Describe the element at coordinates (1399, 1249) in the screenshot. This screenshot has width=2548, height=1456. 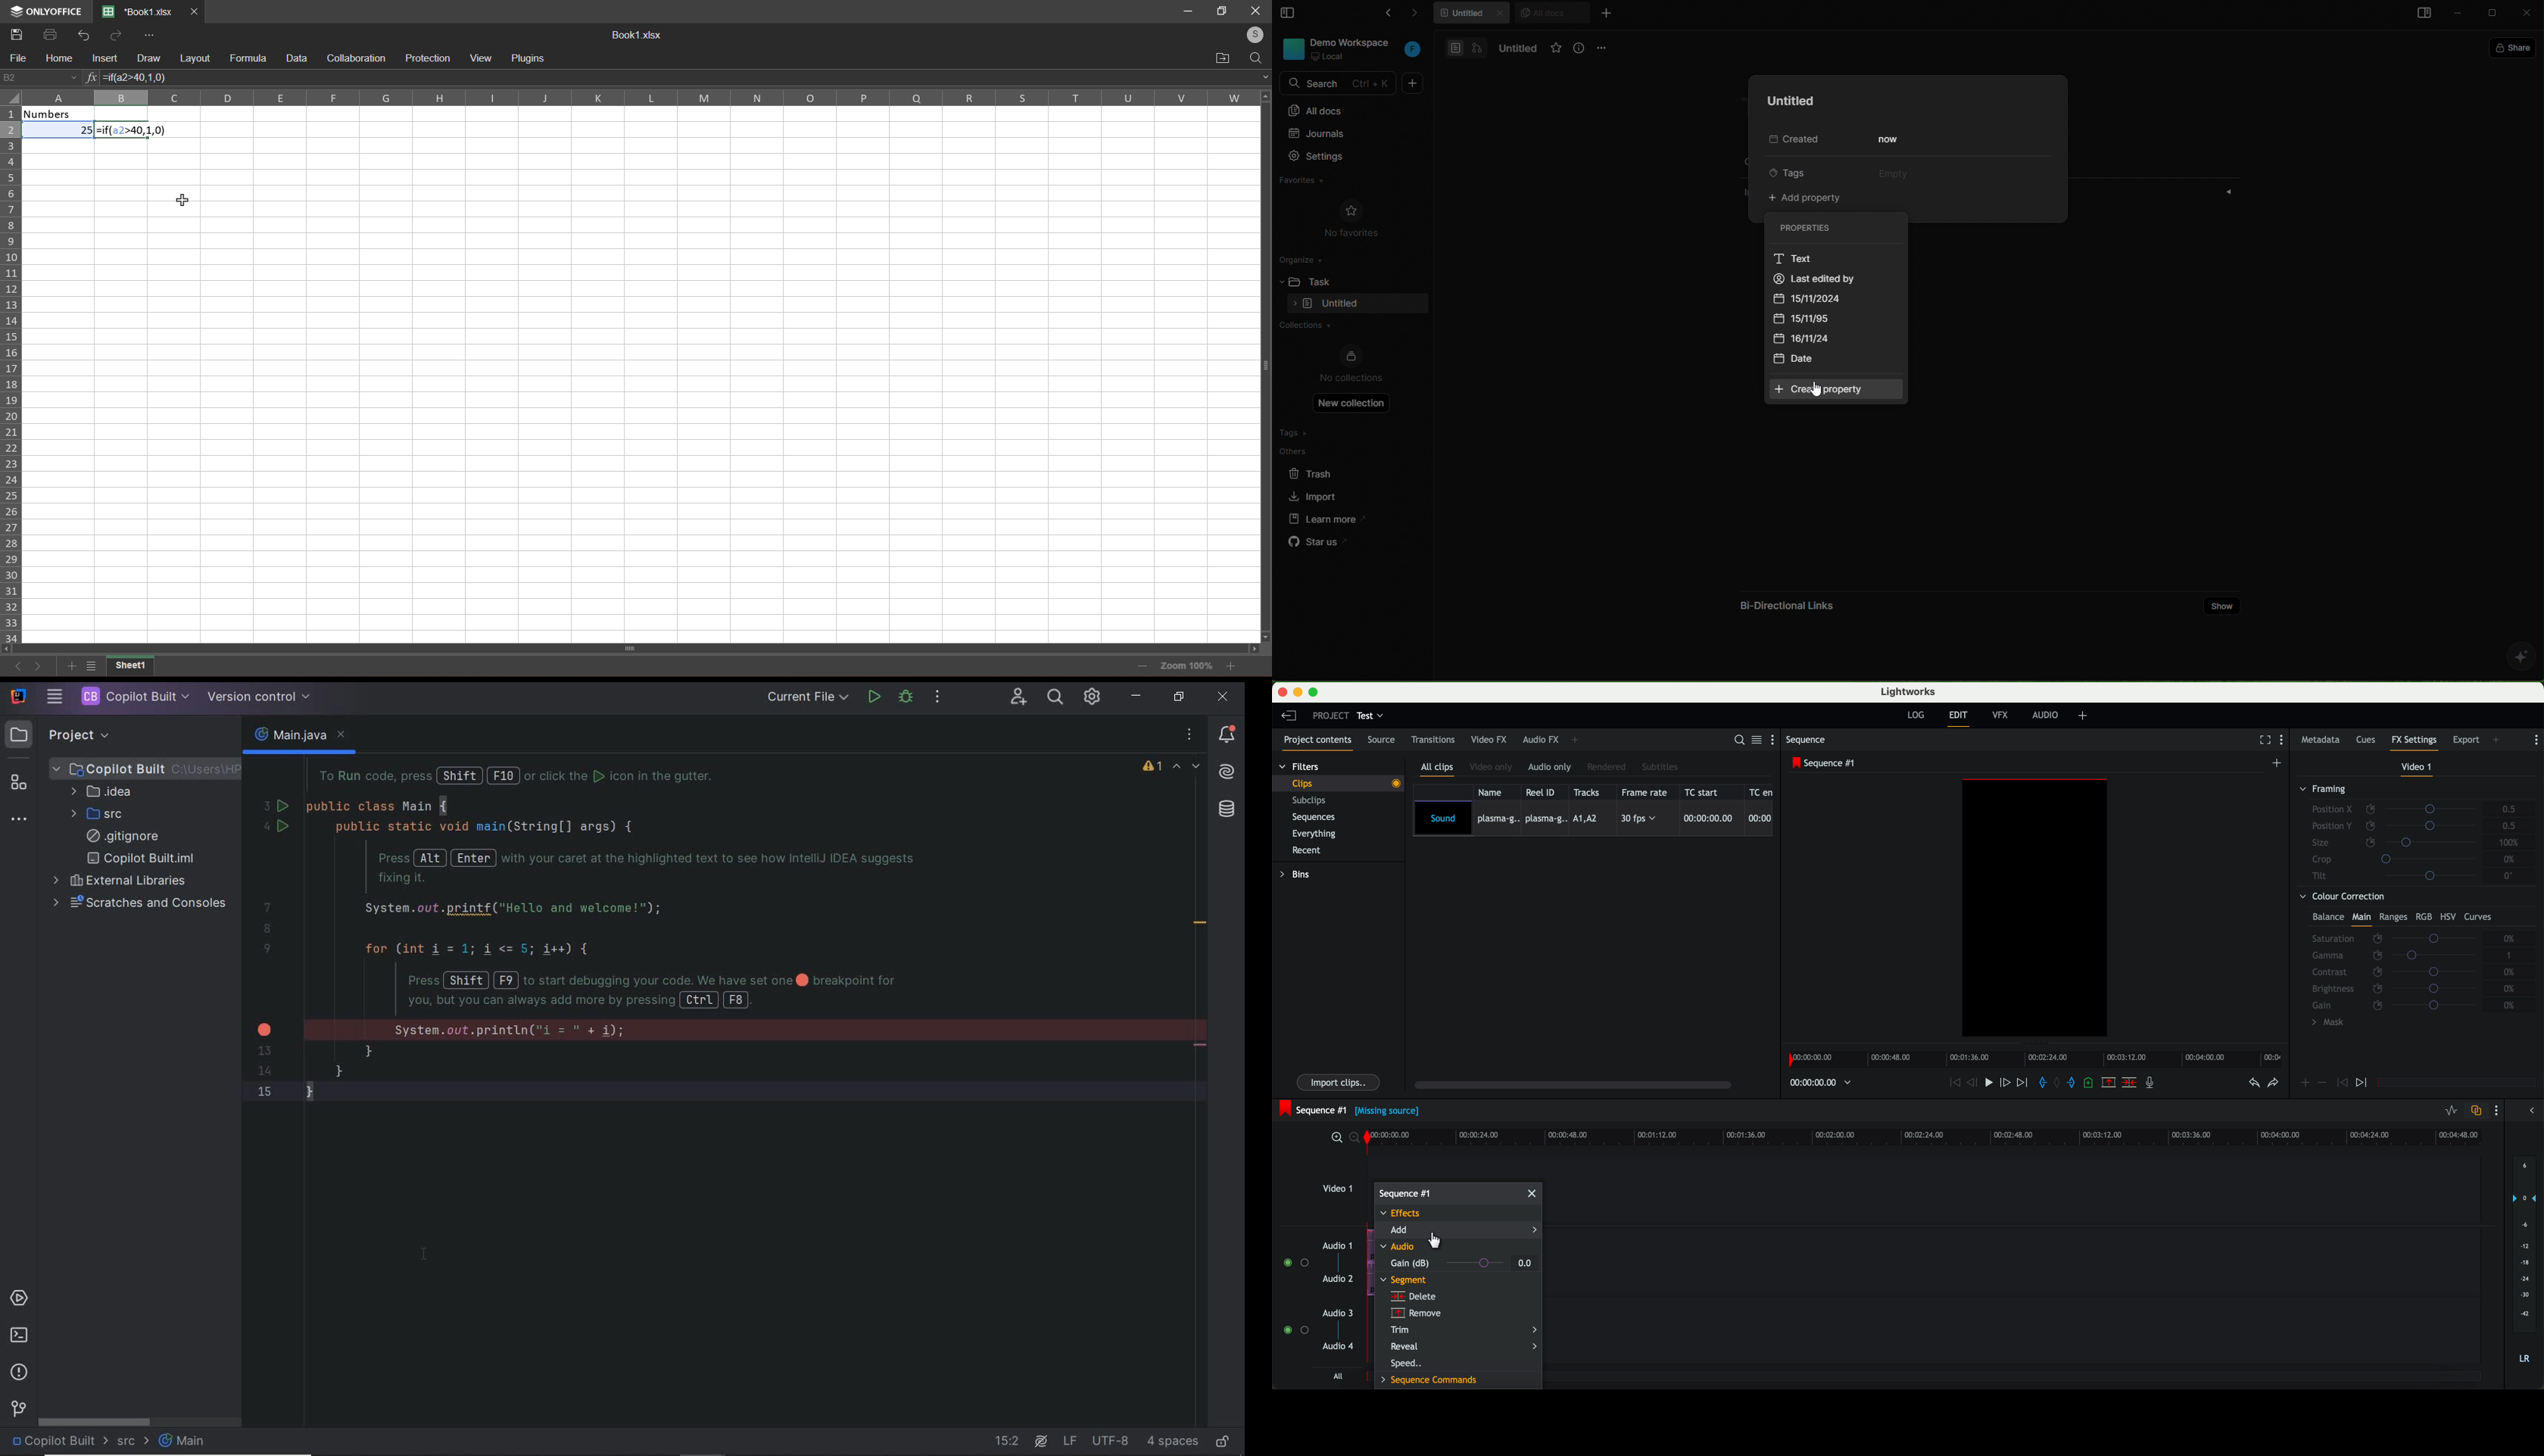
I see `audio` at that location.